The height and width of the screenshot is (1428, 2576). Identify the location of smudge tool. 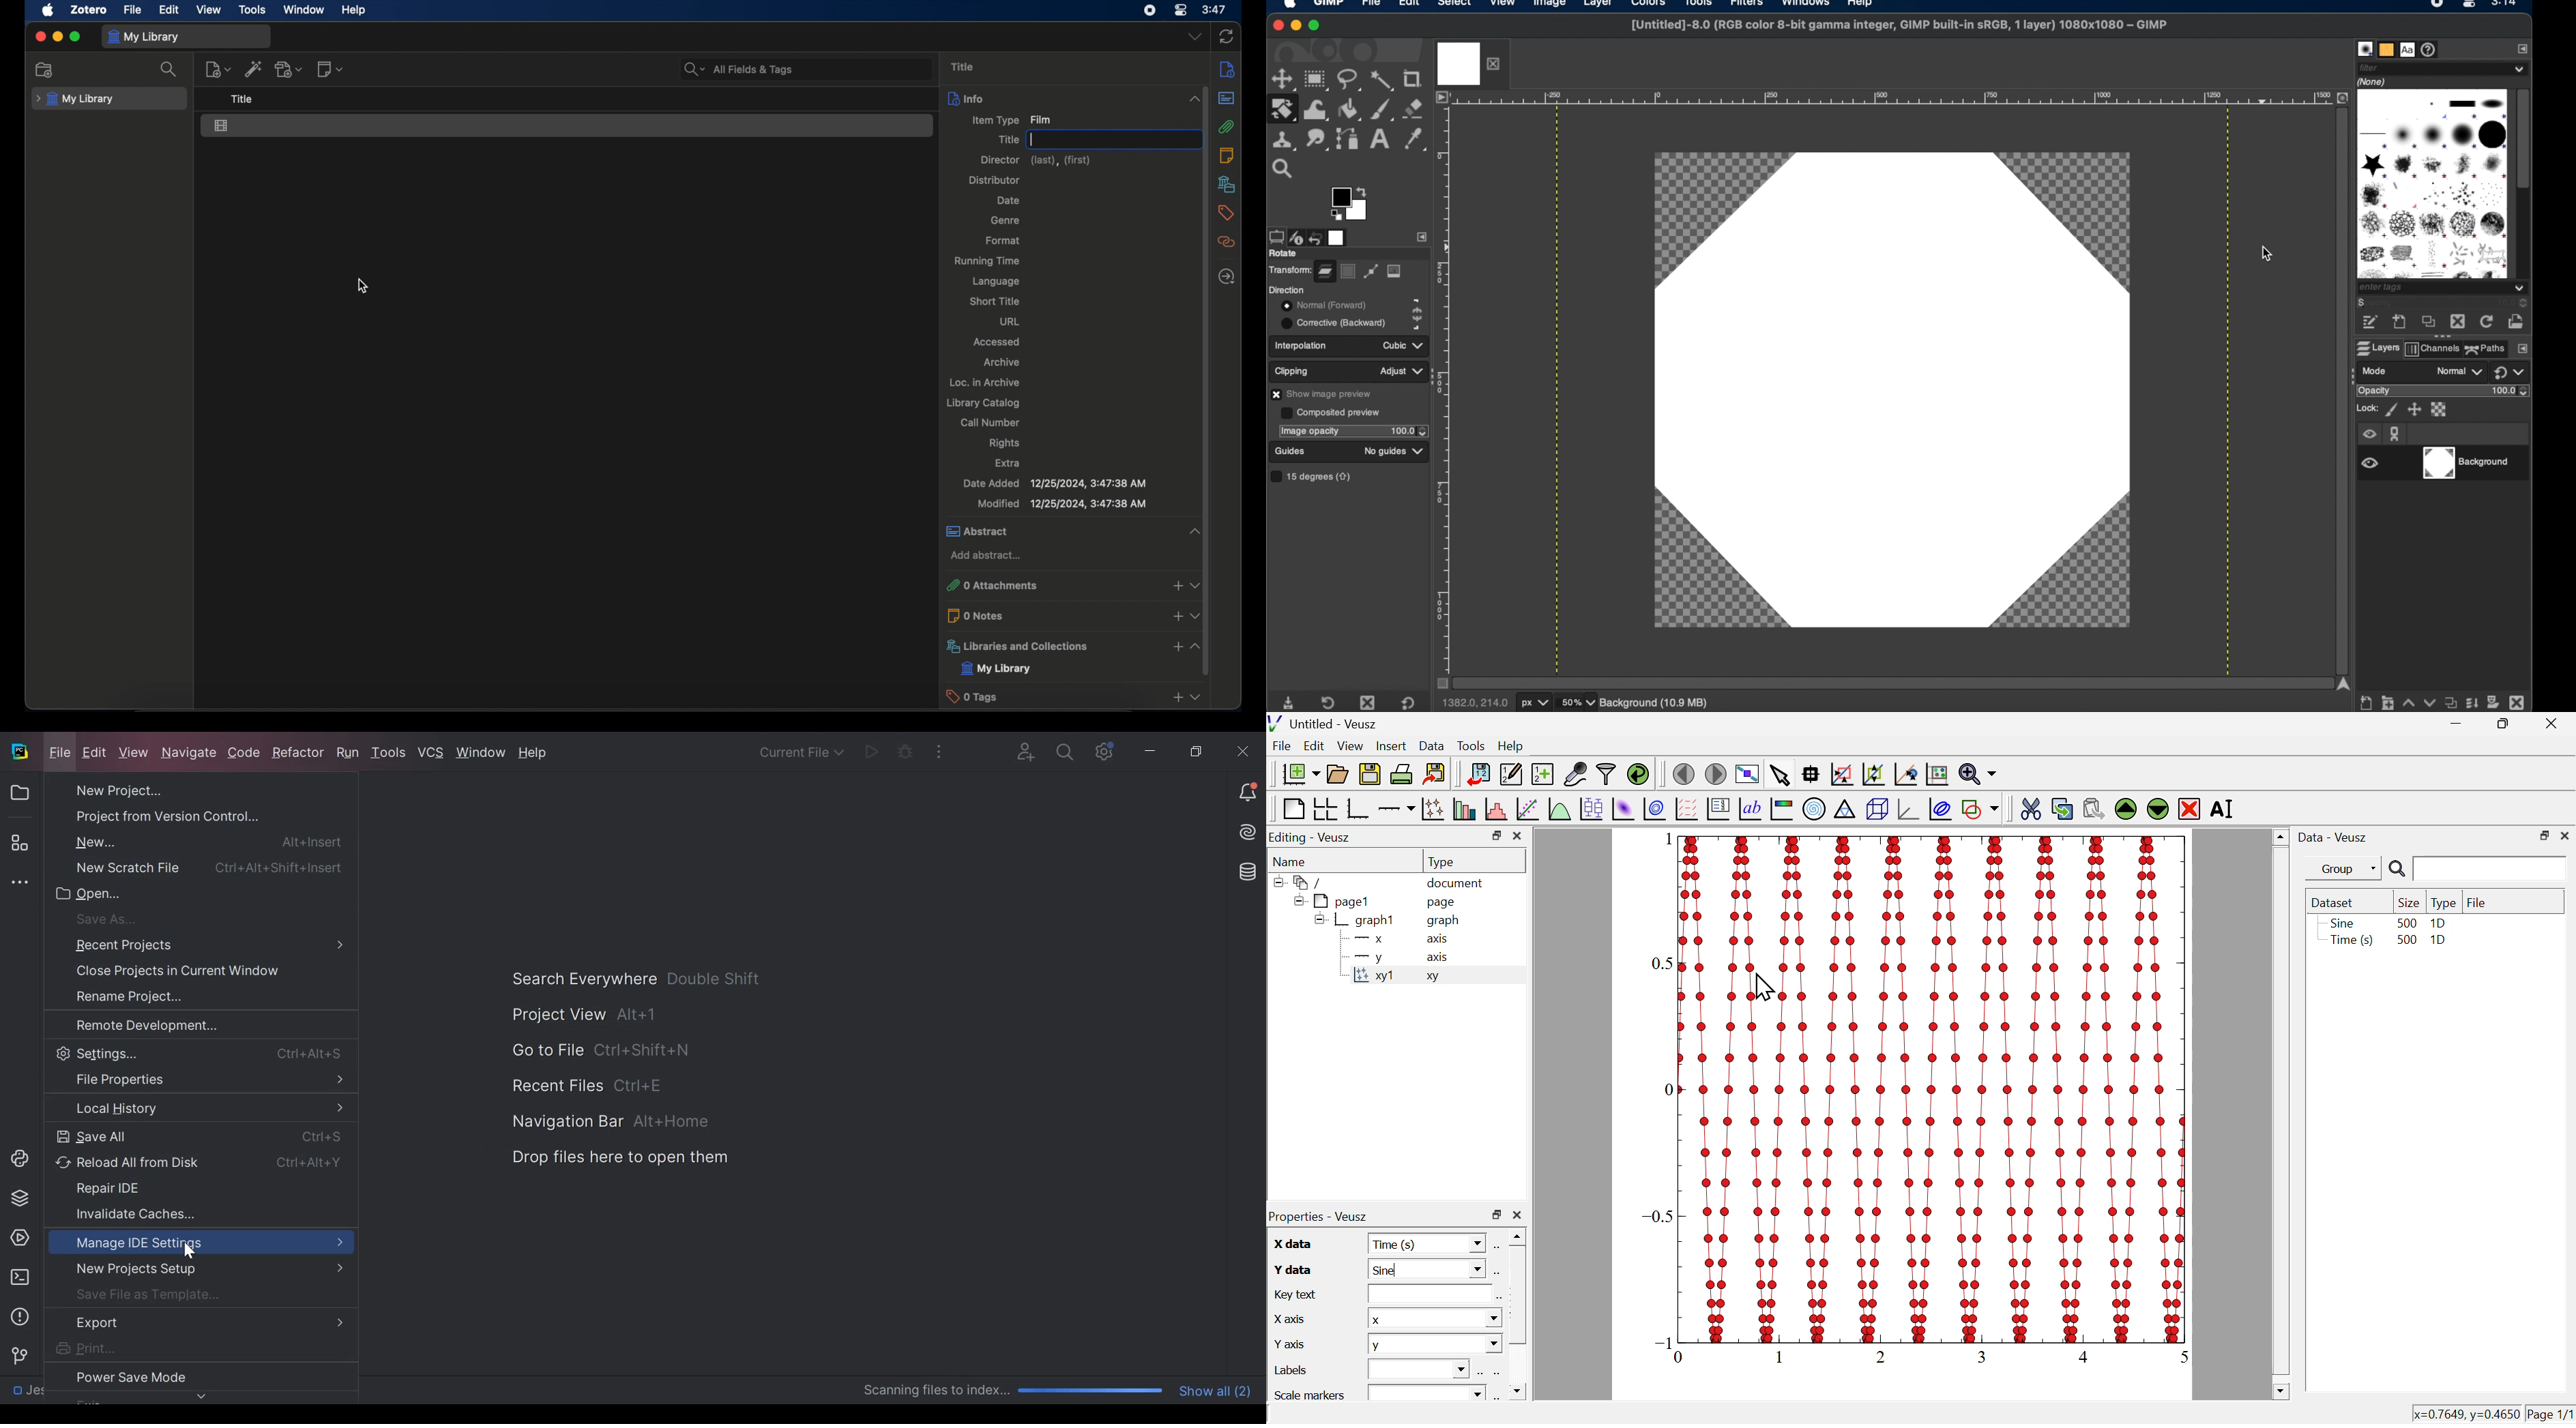
(1316, 138).